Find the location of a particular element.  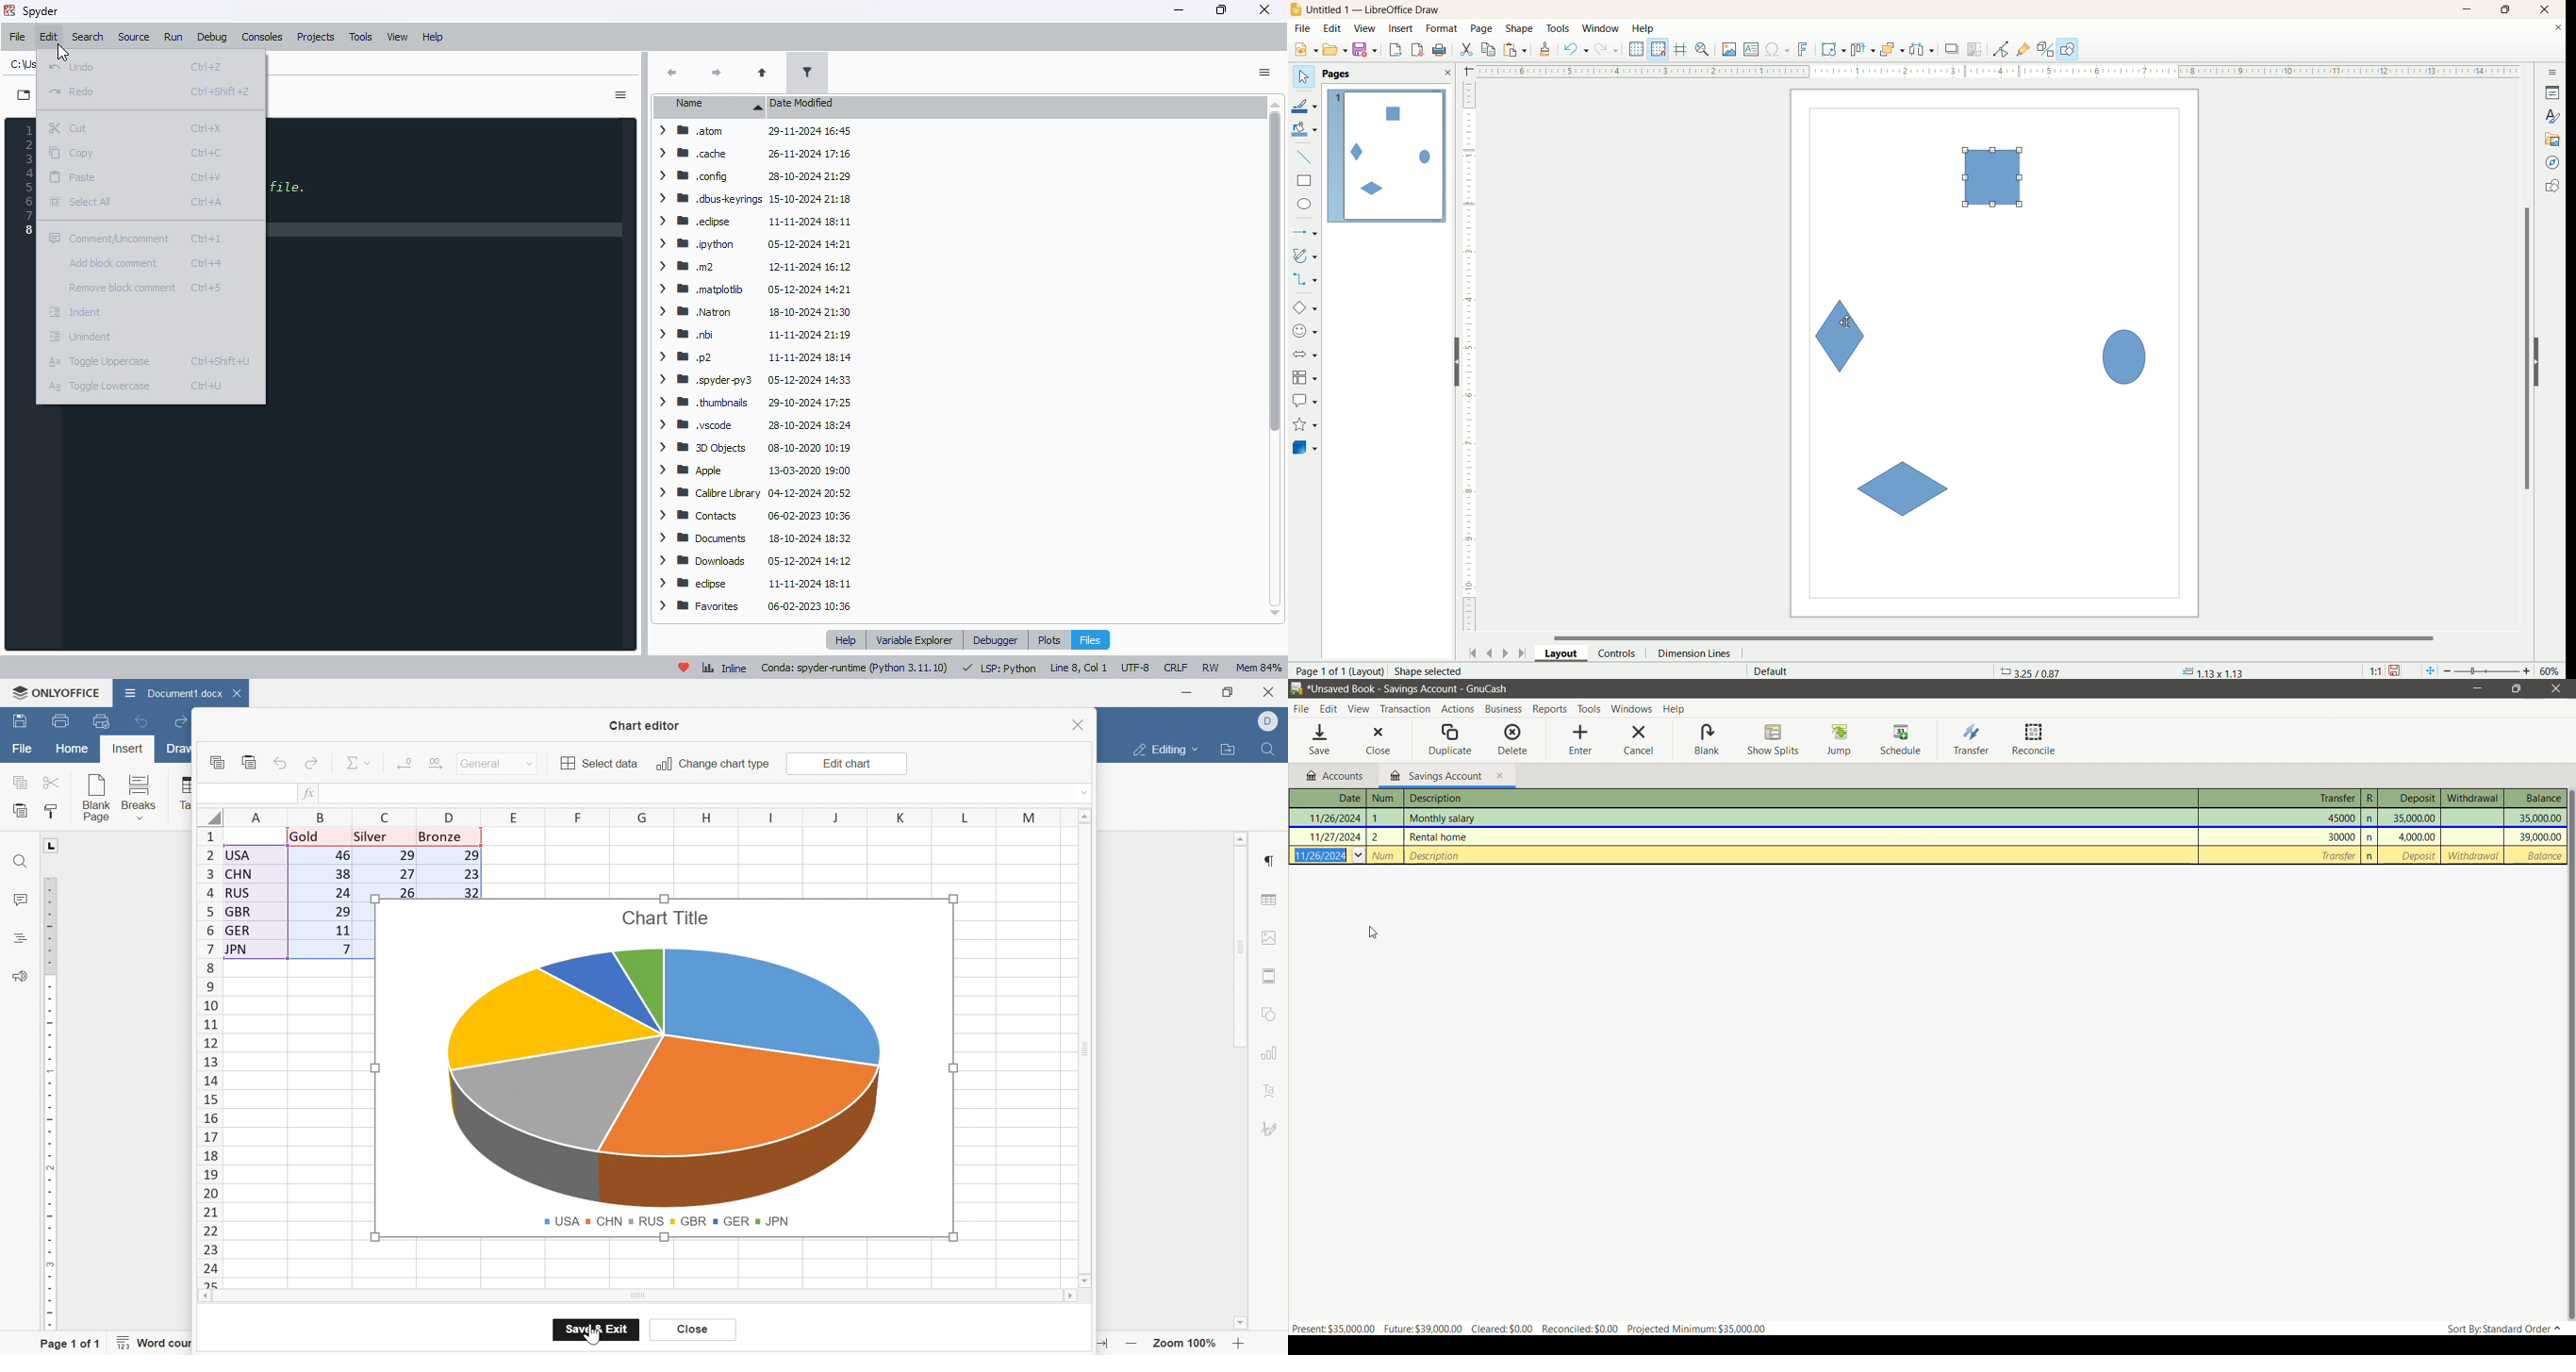

unindent is located at coordinates (80, 336).